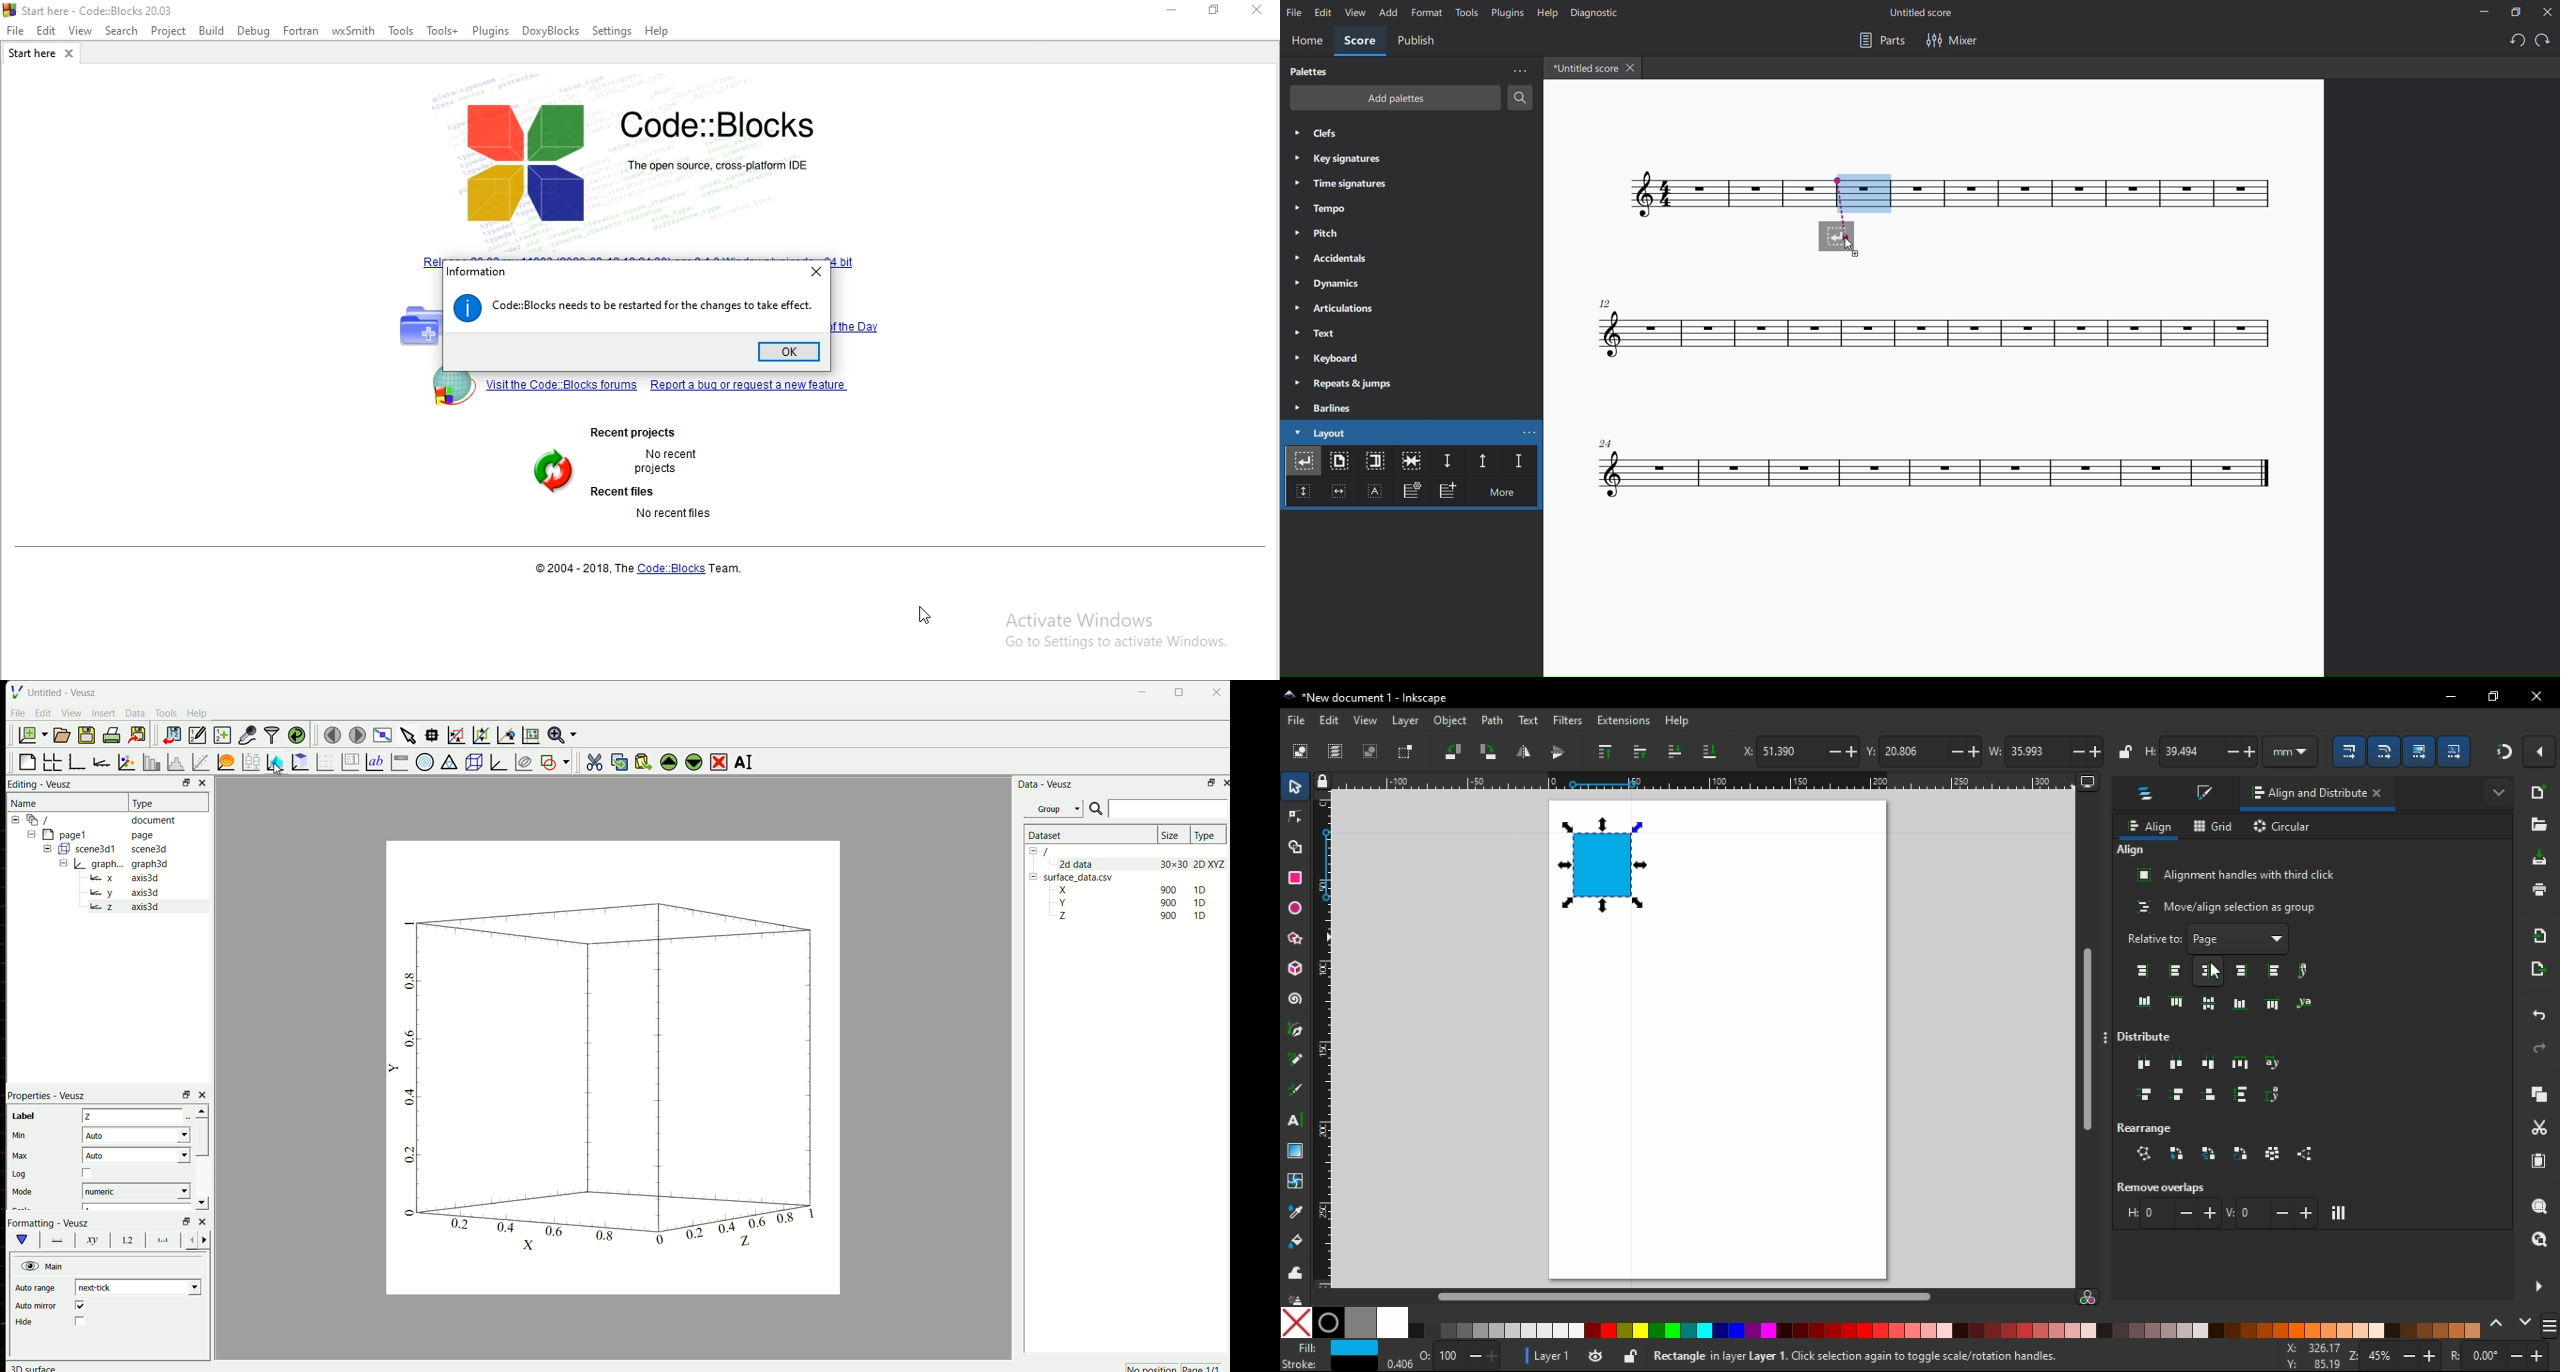 The width and height of the screenshot is (2576, 1372). I want to click on circular, so click(2284, 828).